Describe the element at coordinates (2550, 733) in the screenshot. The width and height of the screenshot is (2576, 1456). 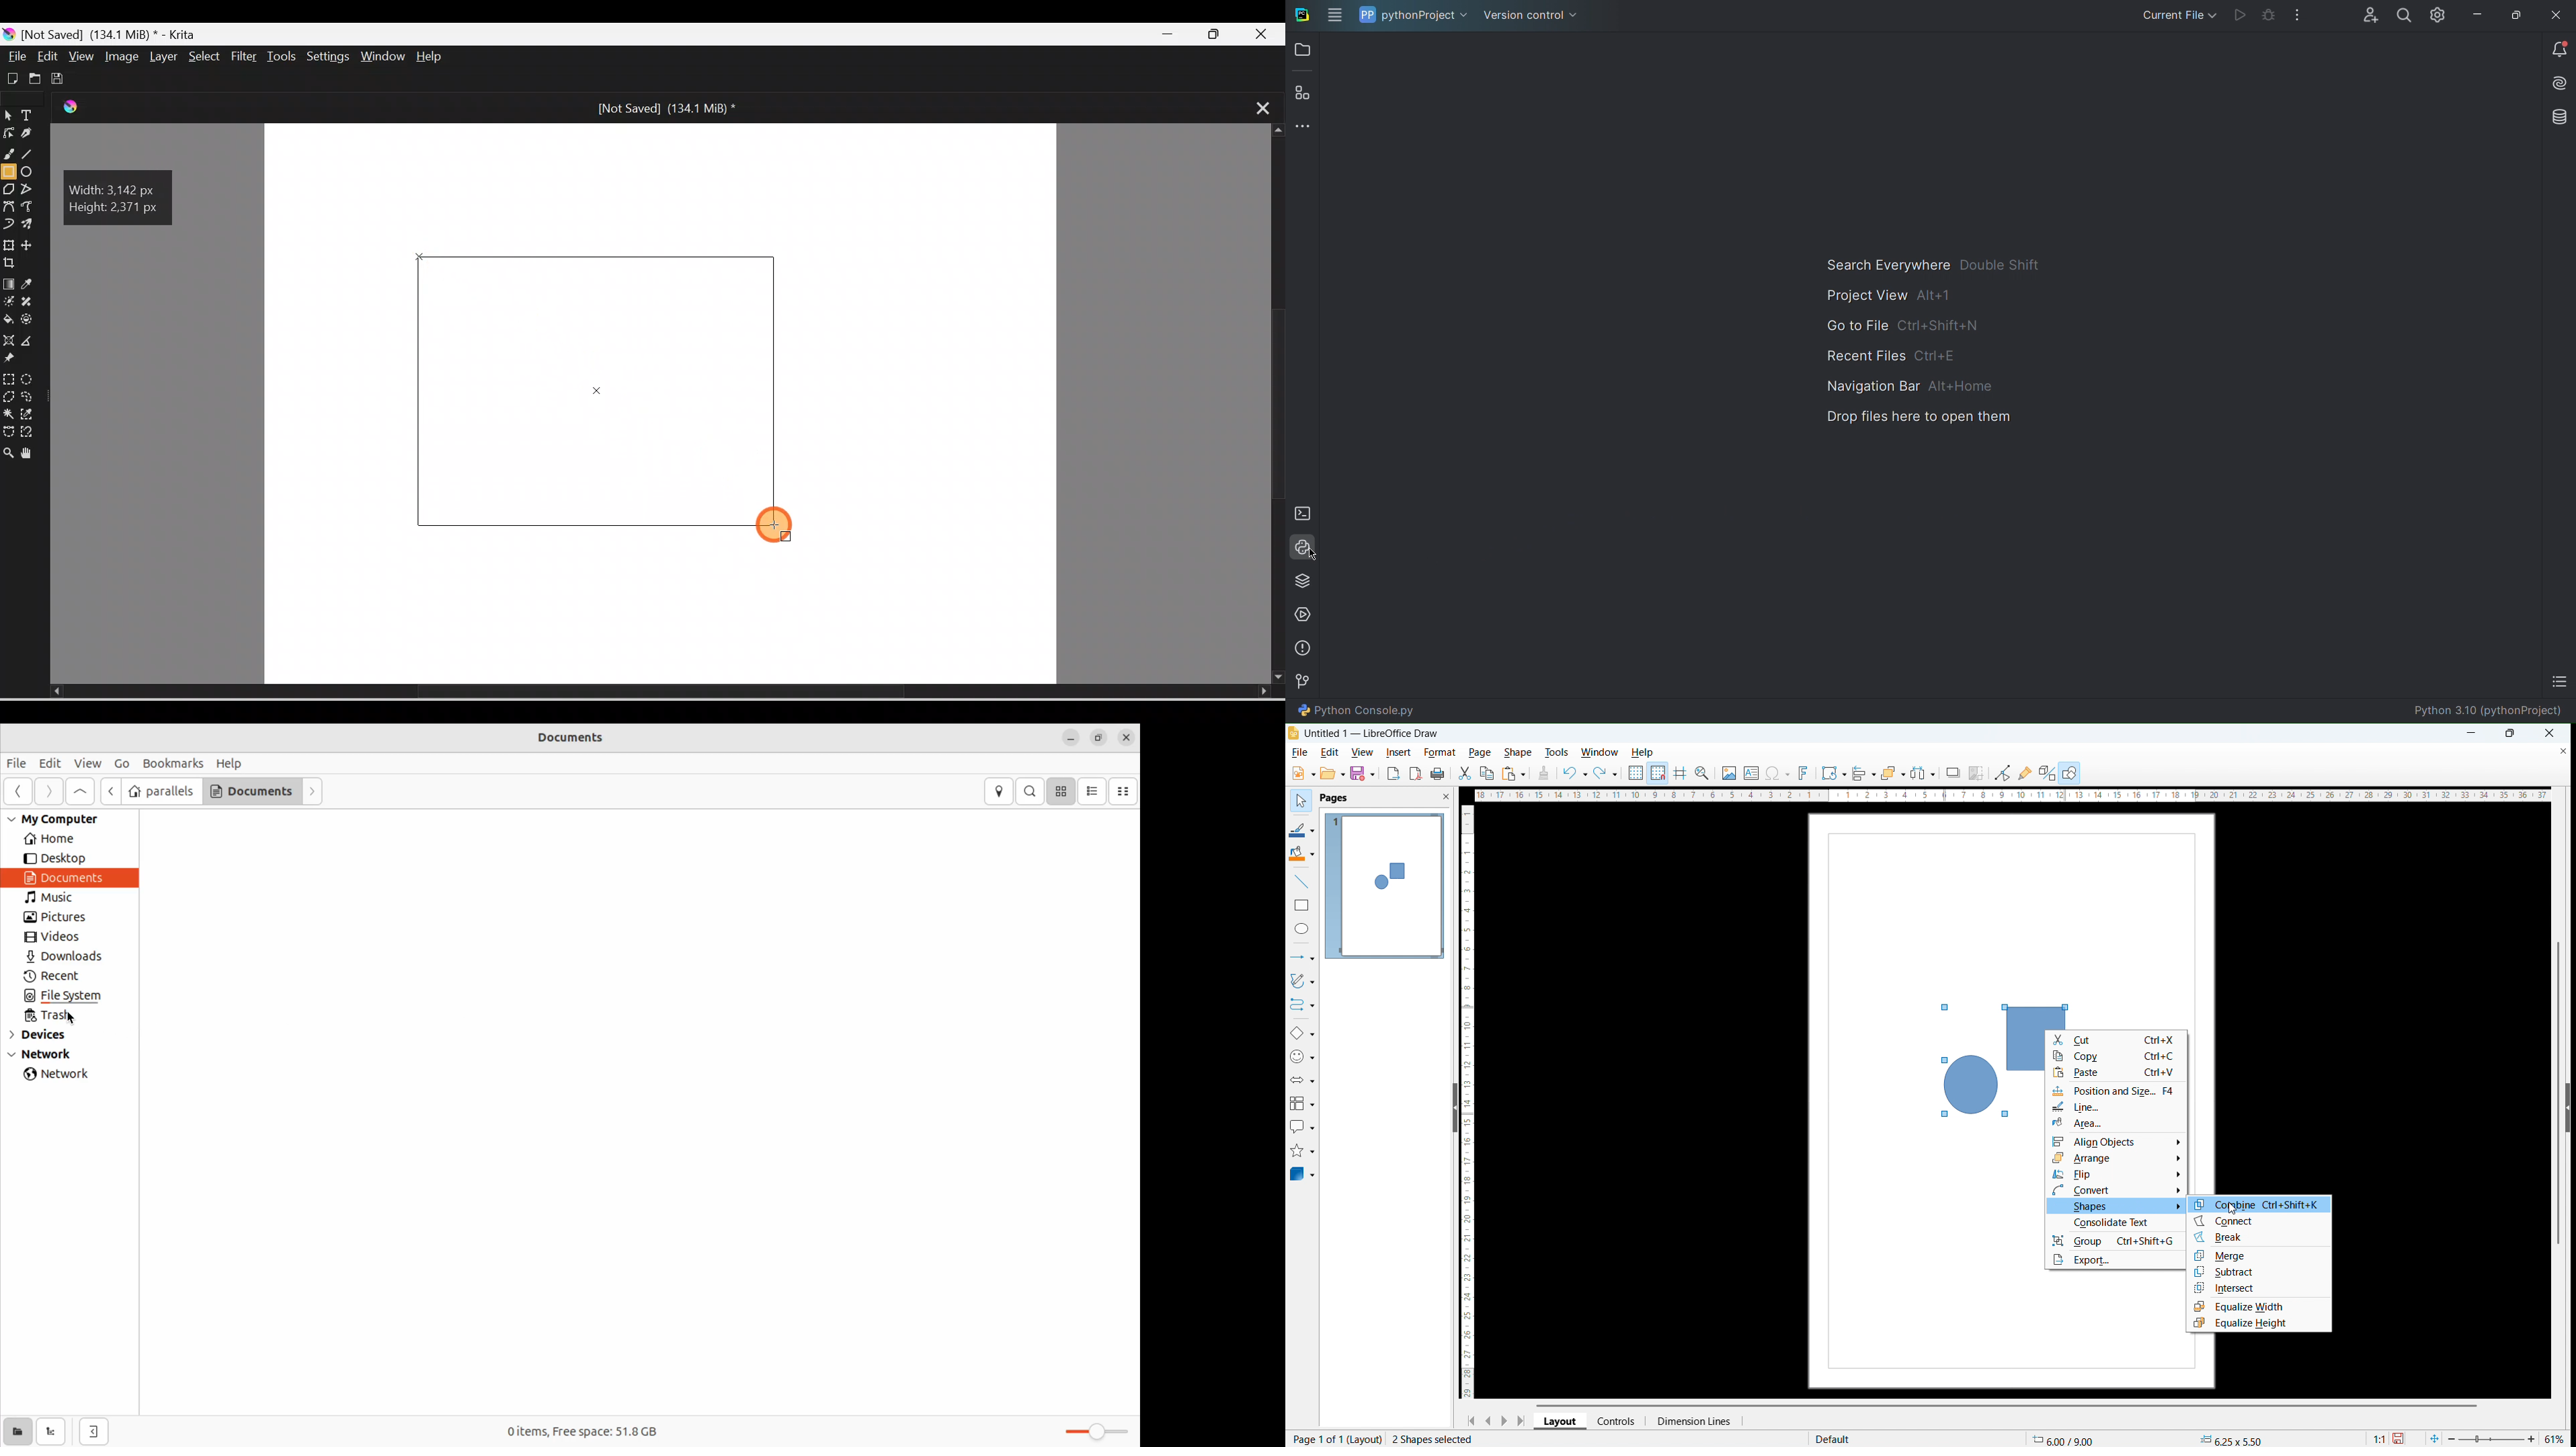
I see `close` at that location.